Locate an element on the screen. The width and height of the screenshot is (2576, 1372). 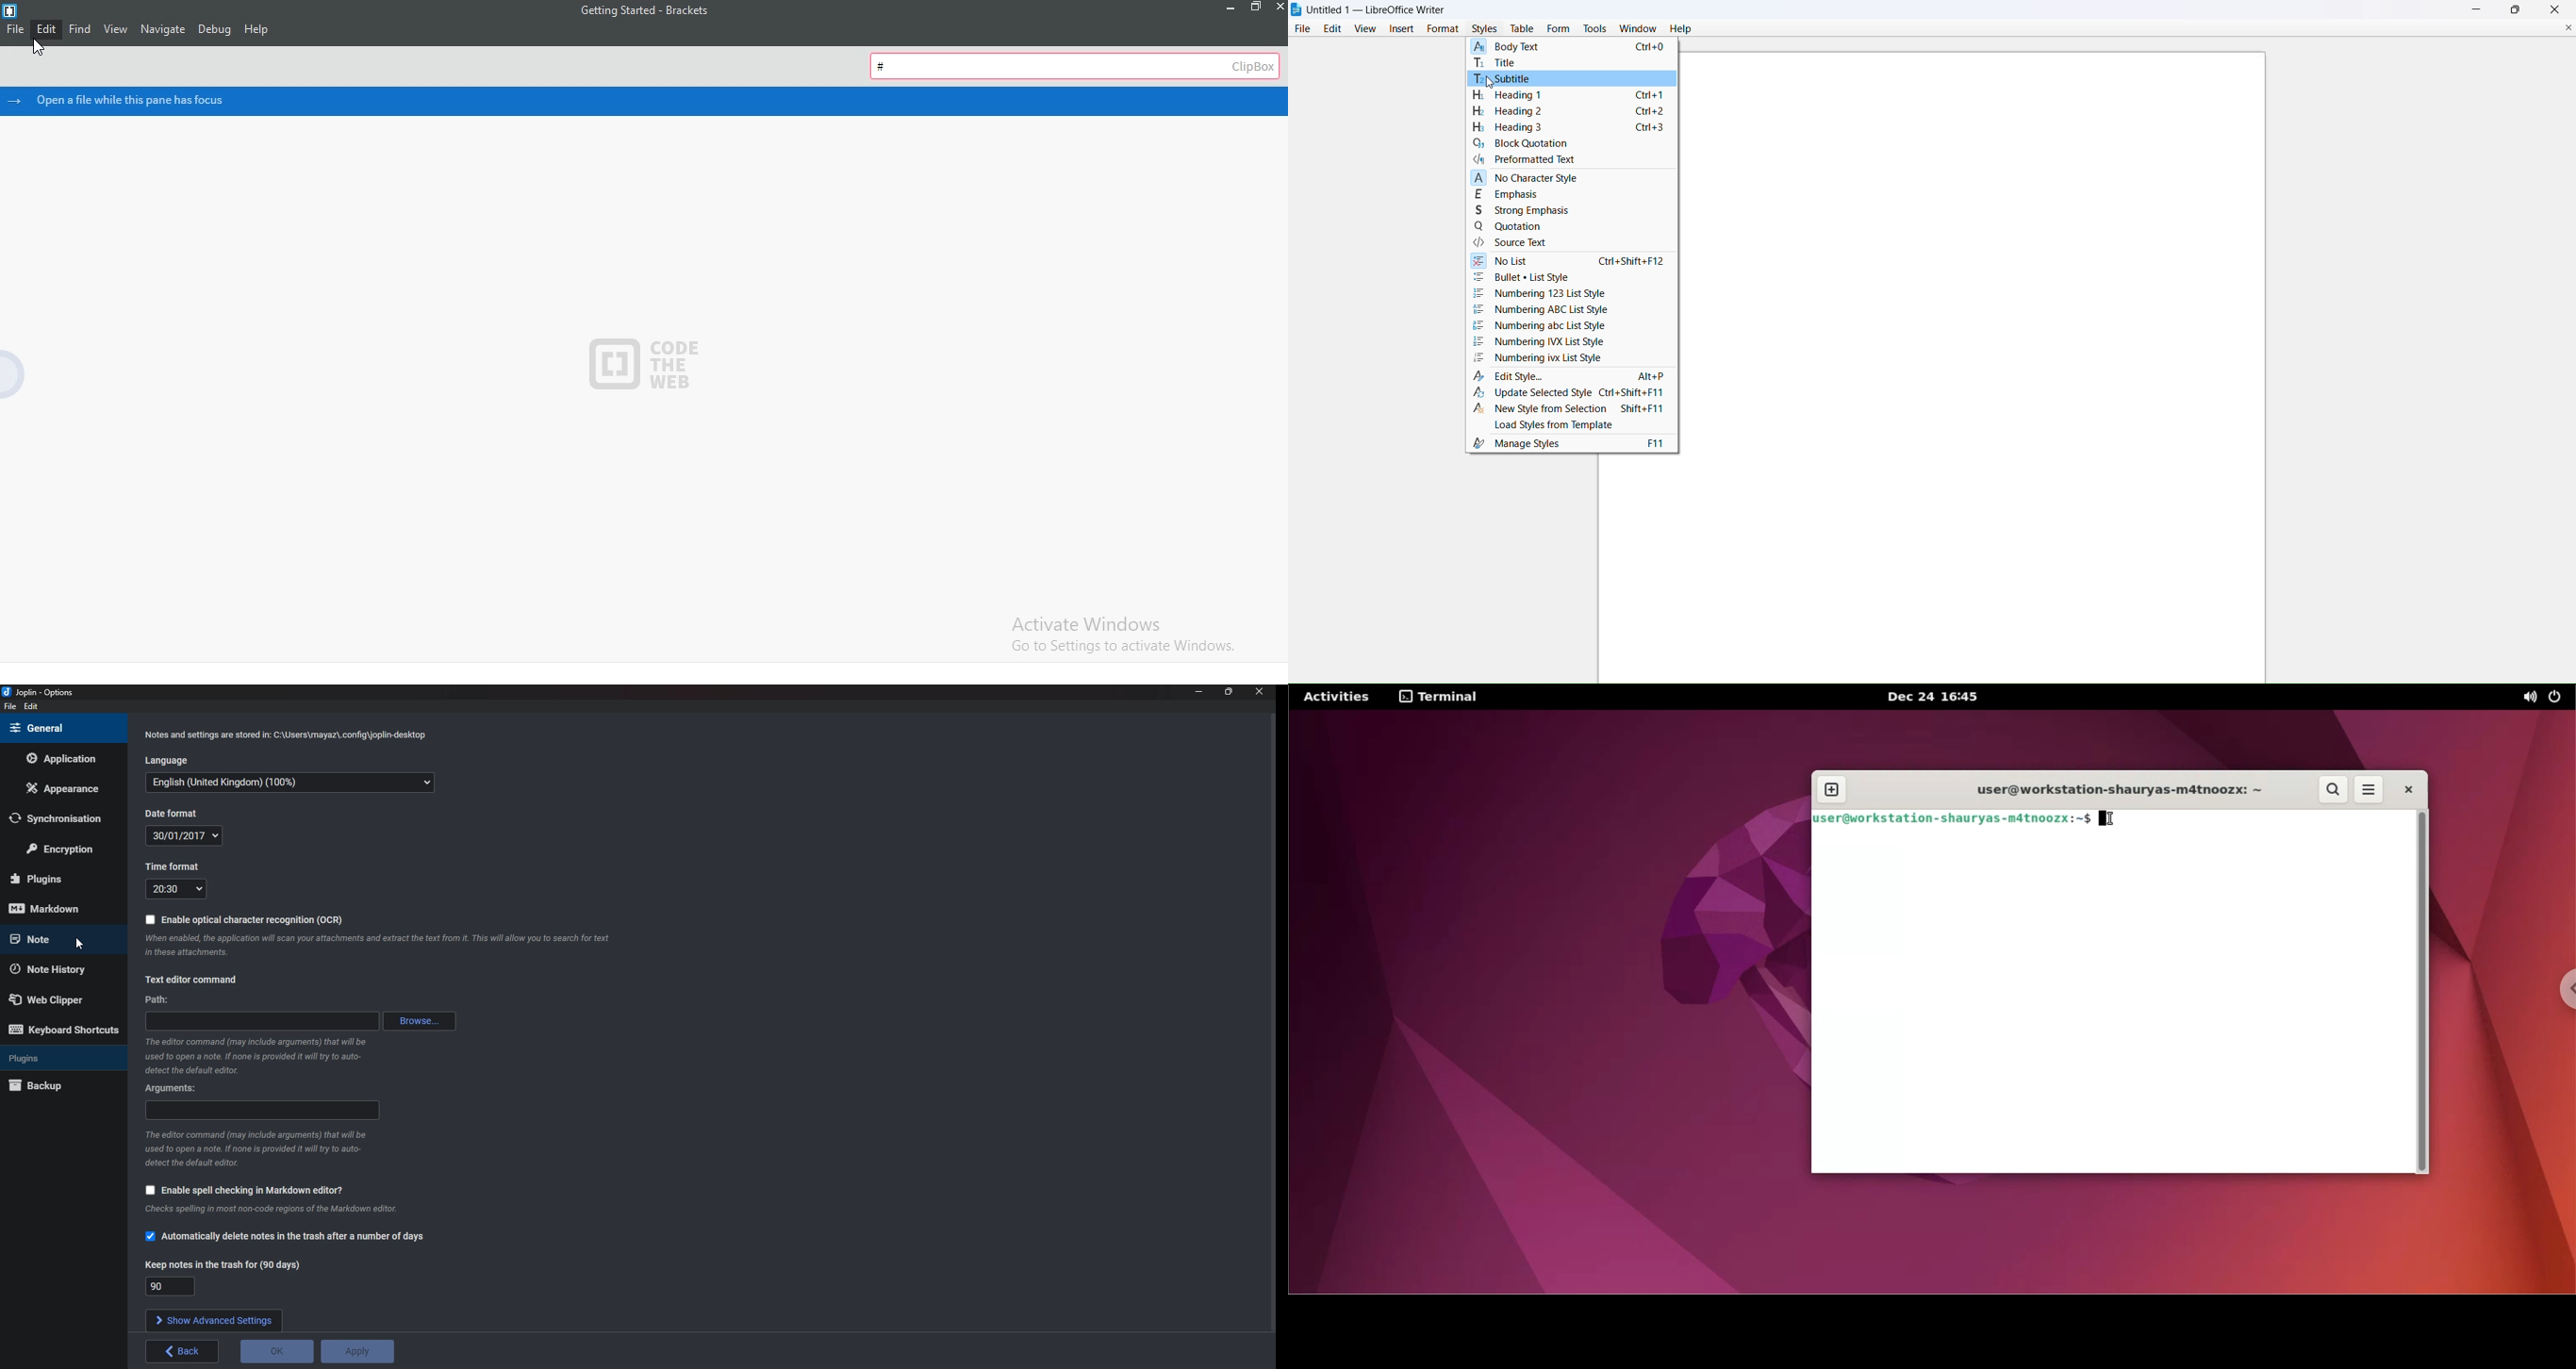
O K is located at coordinates (275, 1351).